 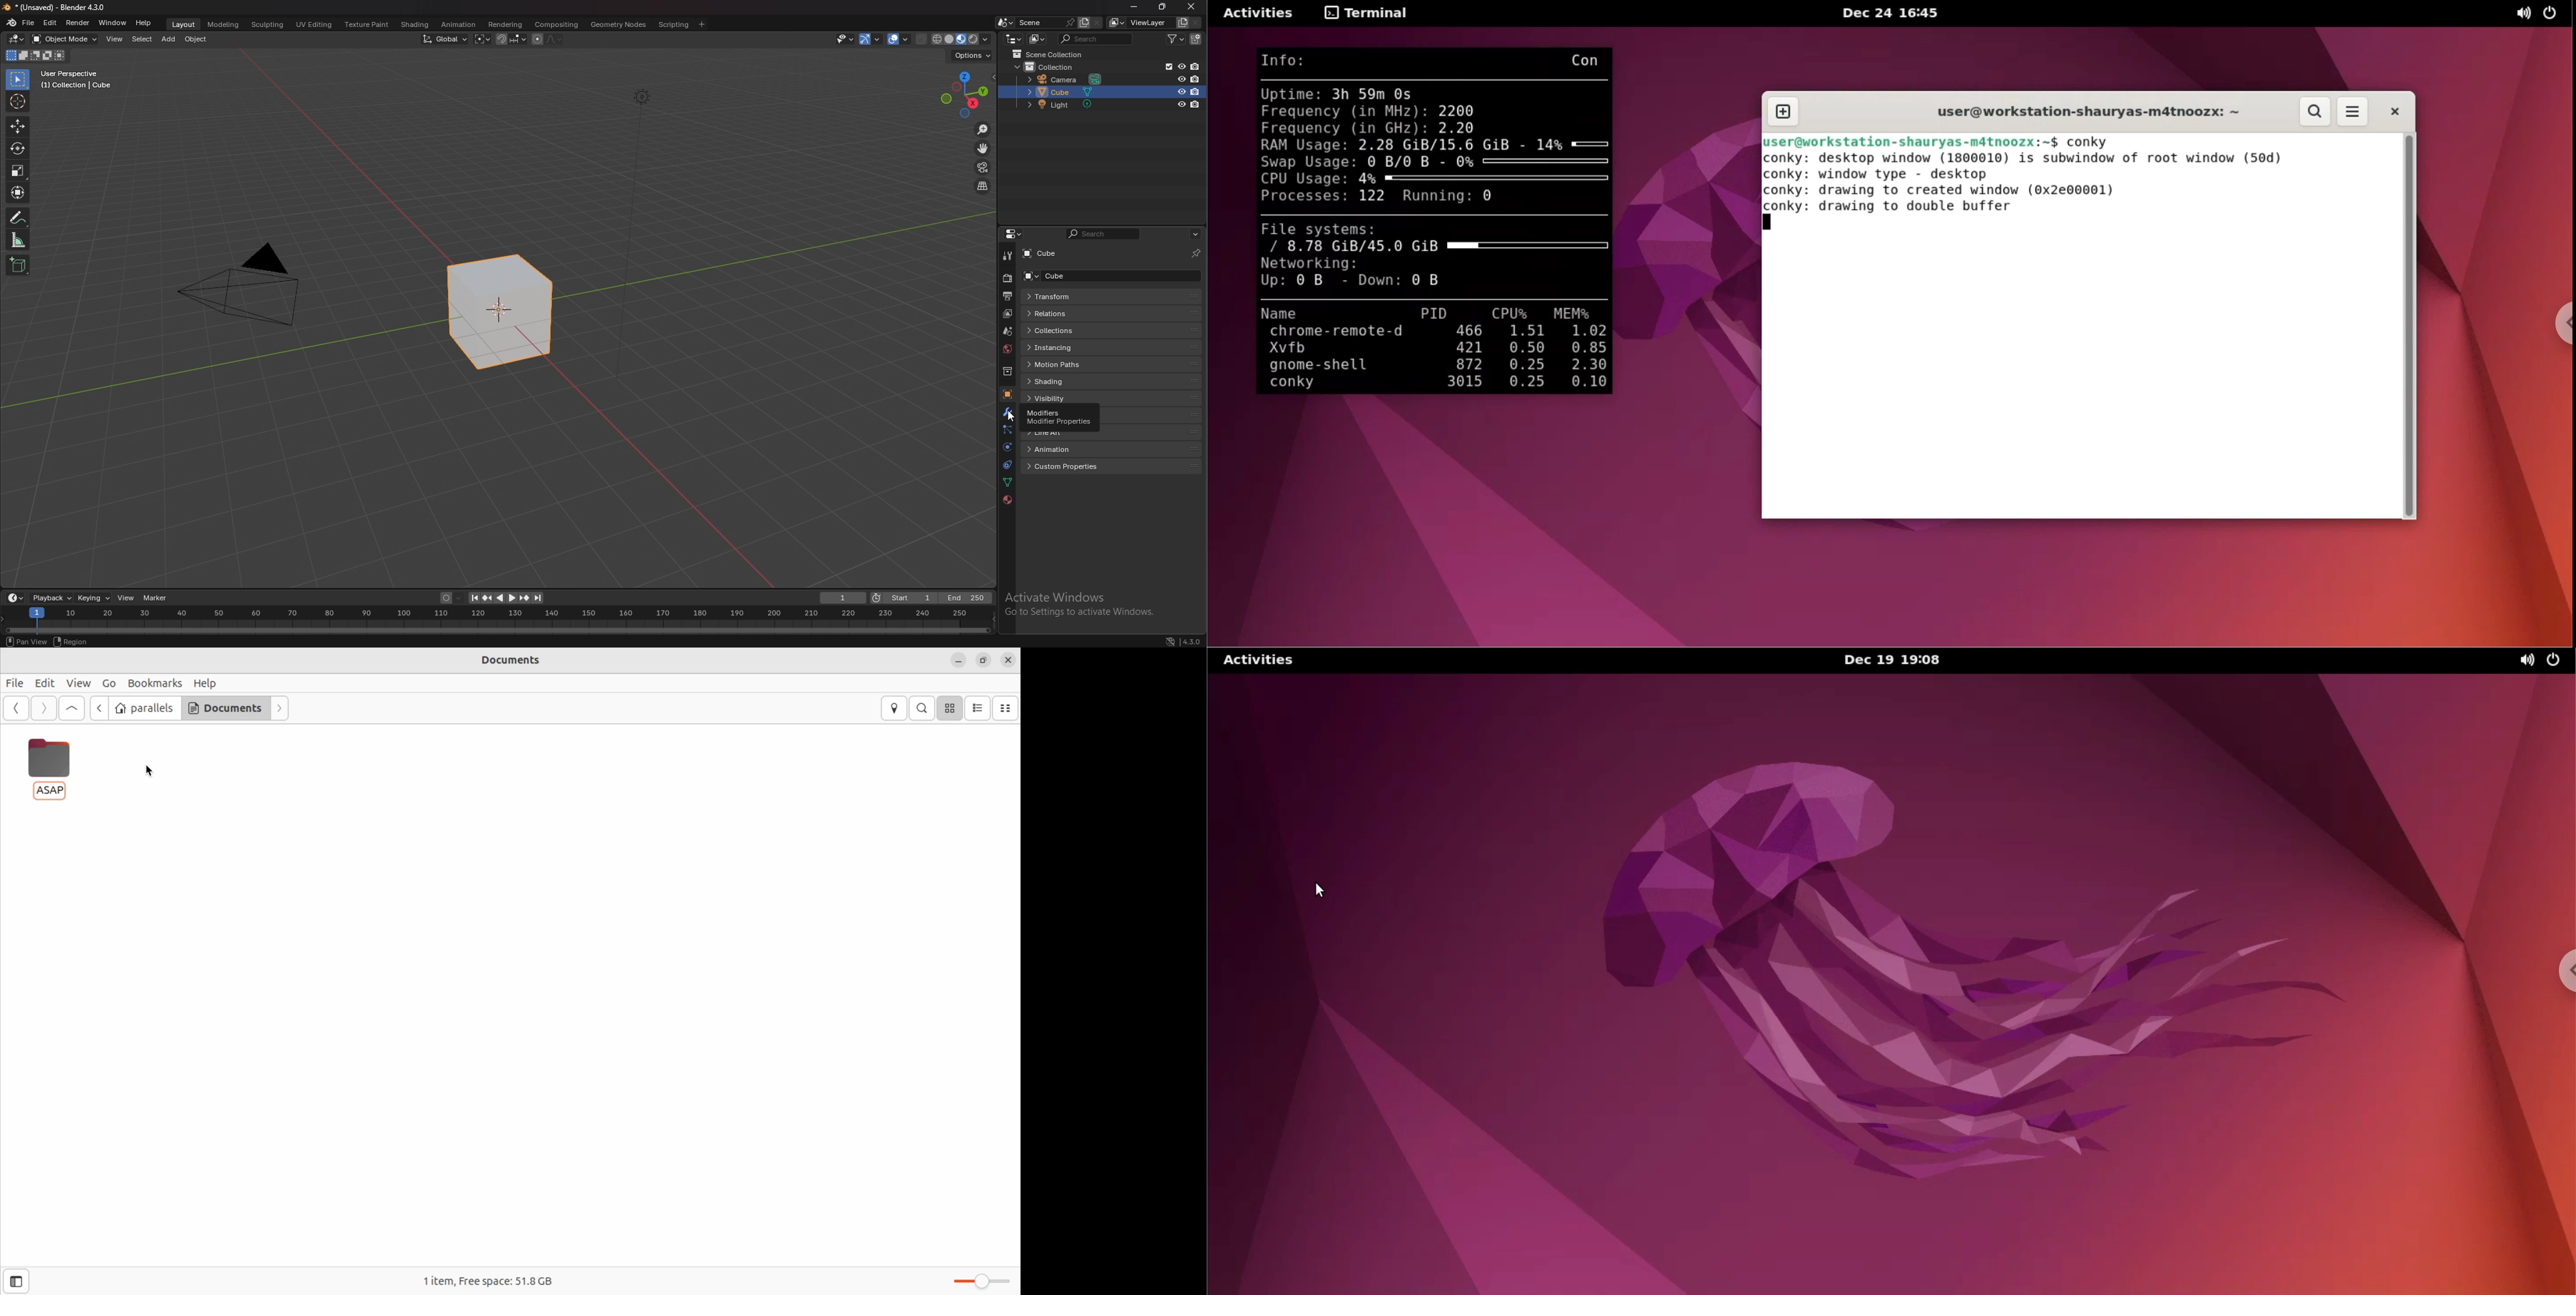 What do you see at coordinates (1066, 365) in the screenshot?
I see `motion paths` at bounding box center [1066, 365].